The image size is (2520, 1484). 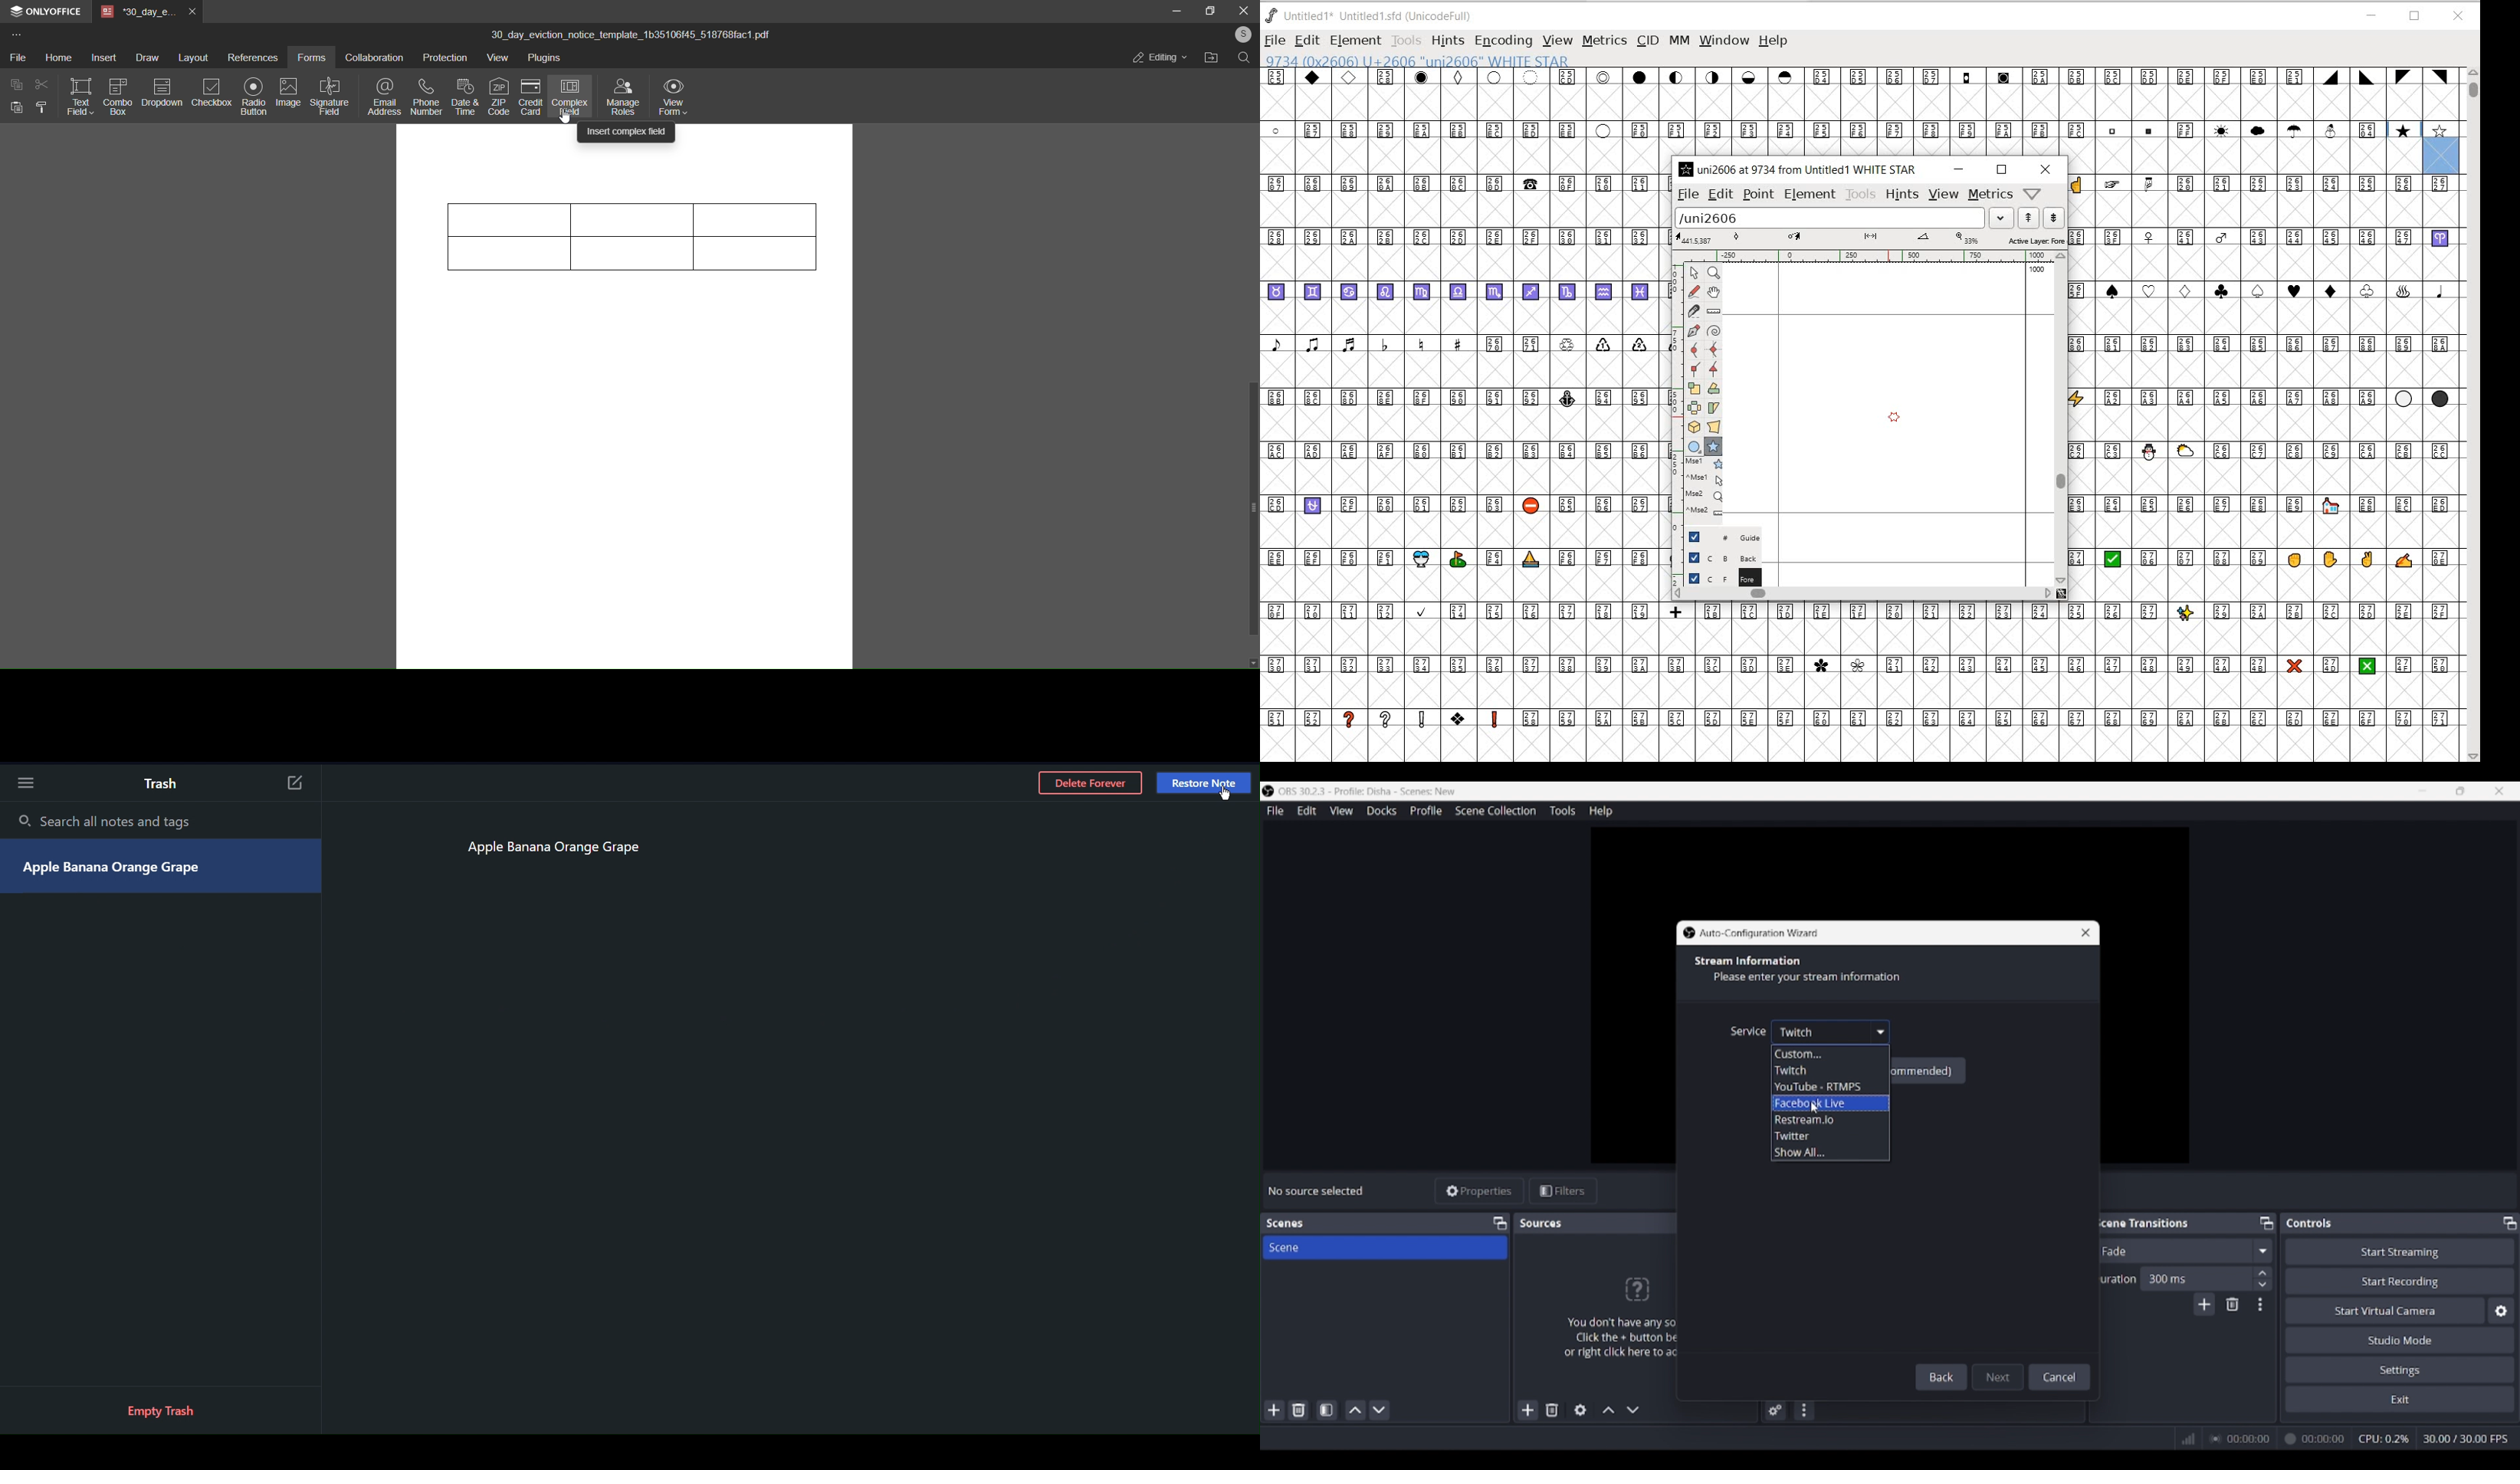 What do you see at coordinates (1697, 371) in the screenshot?
I see `ADD A CORNER POINT` at bounding box center [1697, 371].